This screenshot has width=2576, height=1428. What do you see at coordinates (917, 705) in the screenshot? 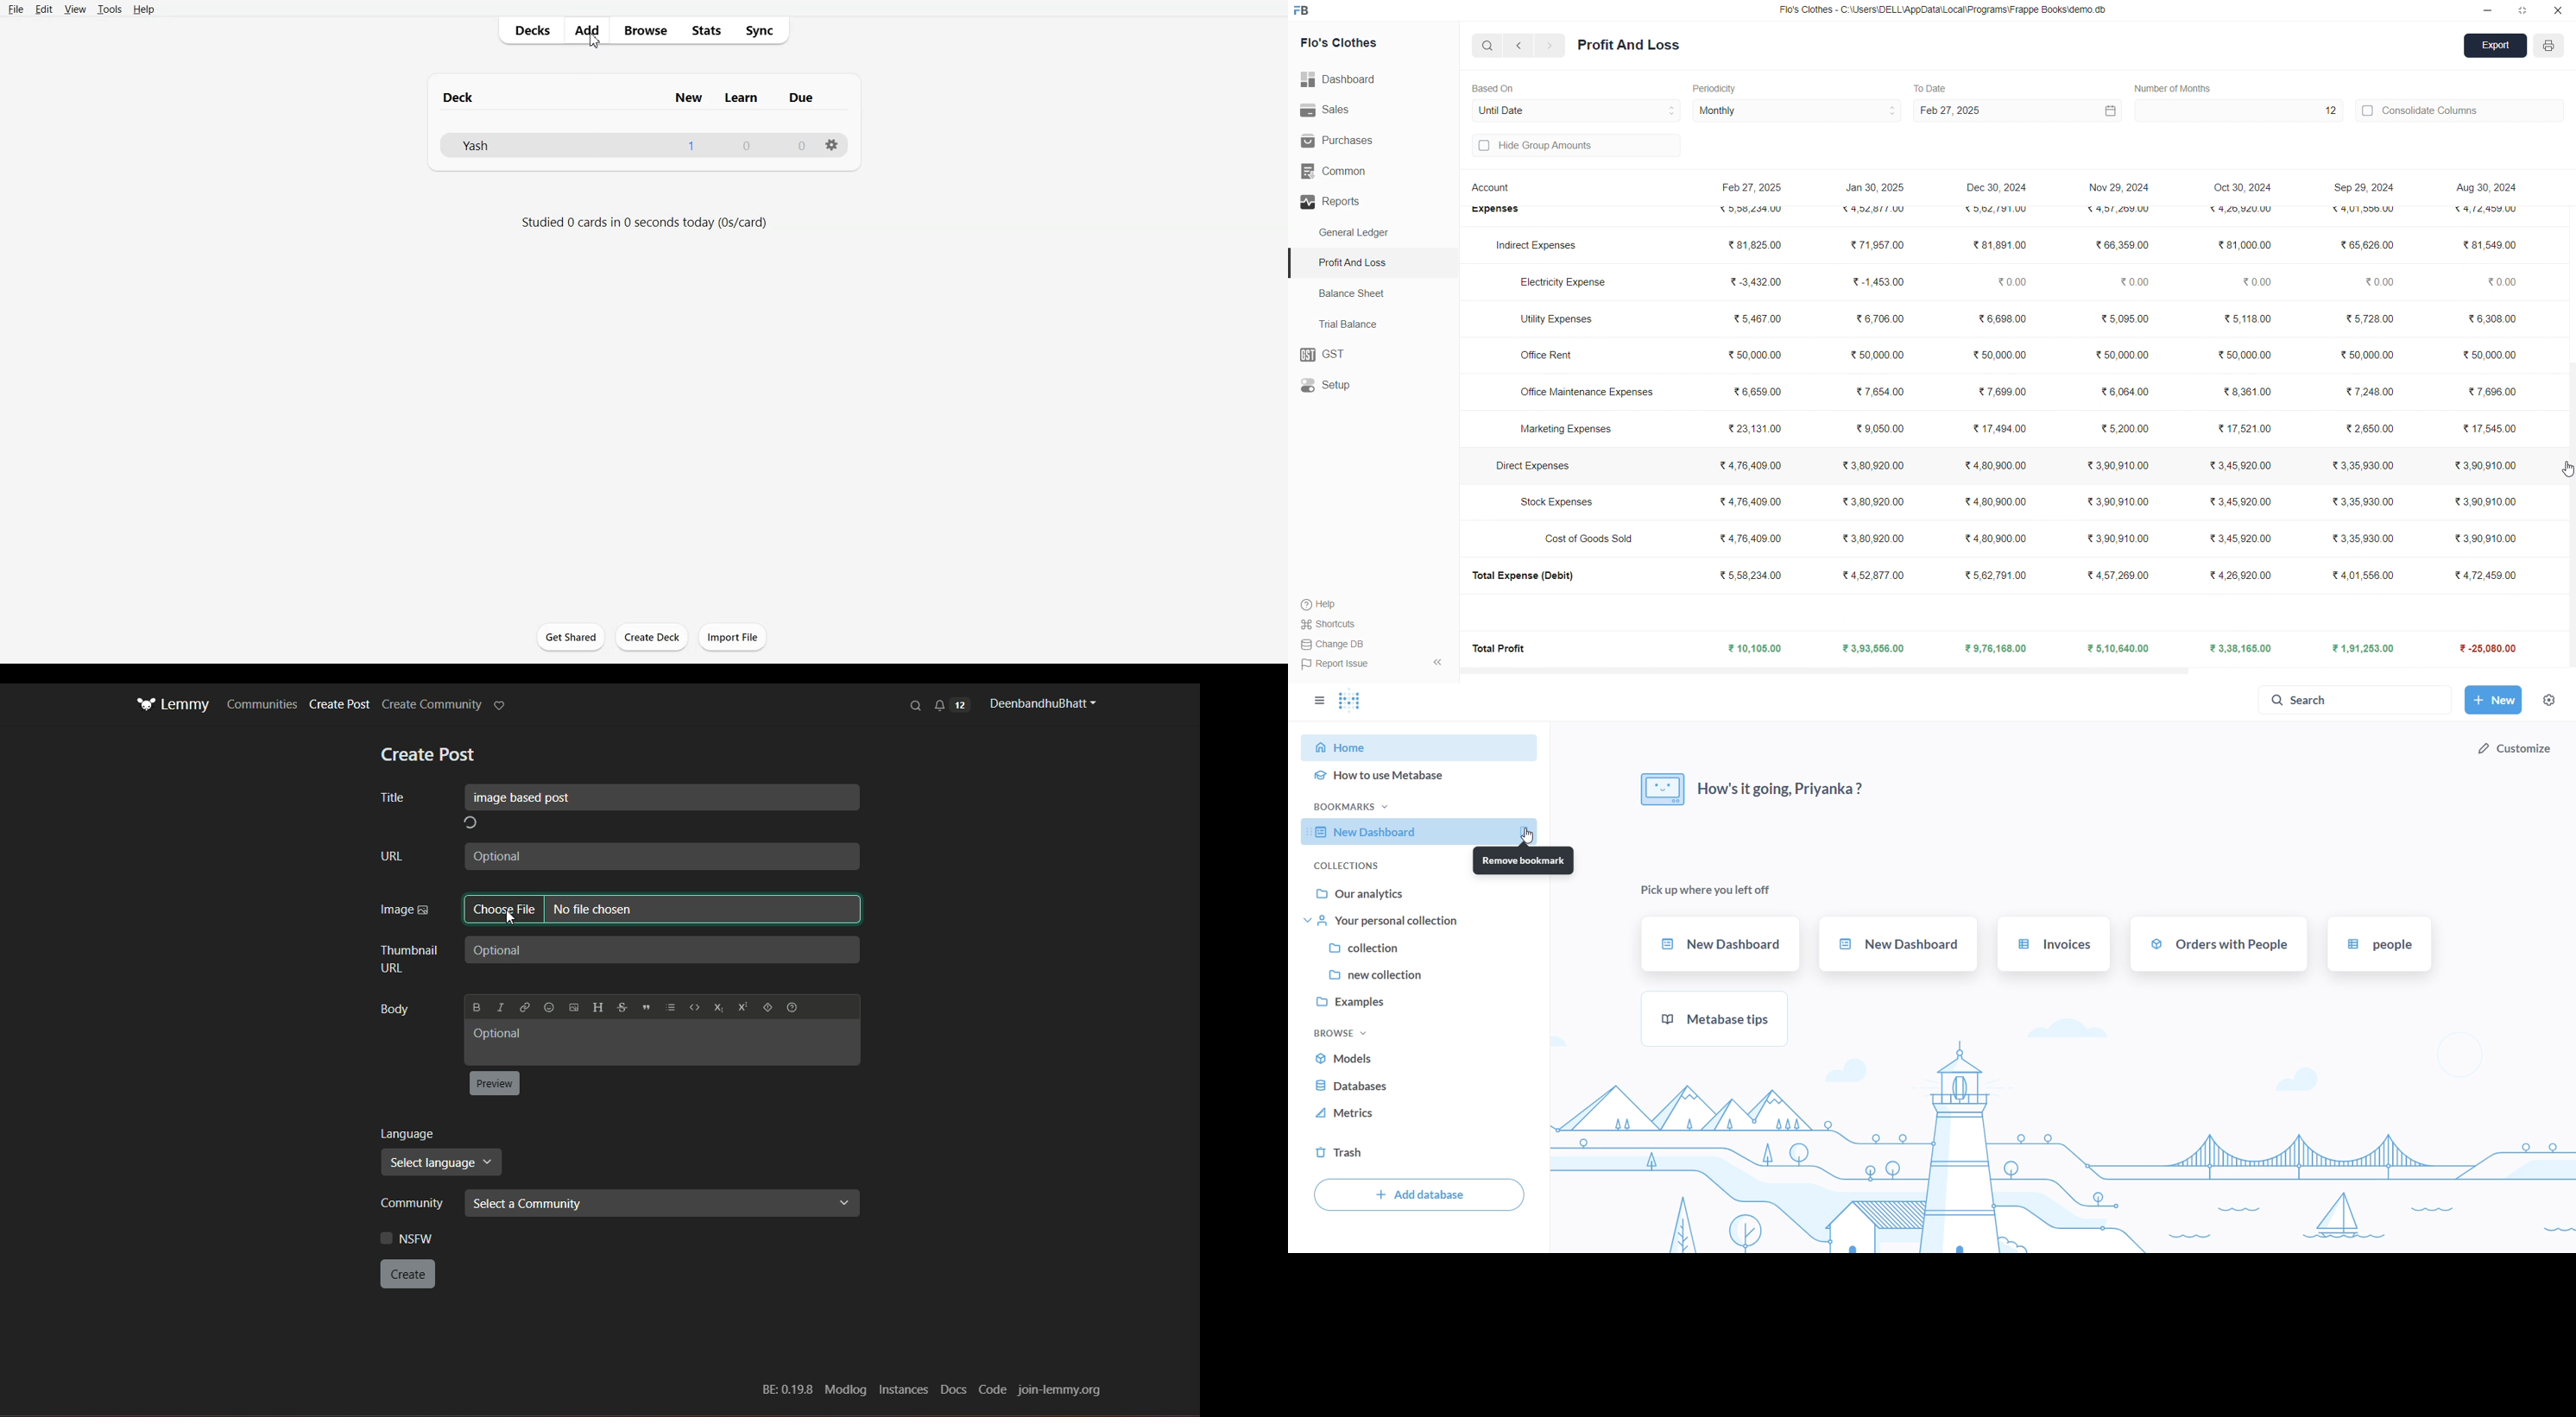
I see `search` at bounding box center [917, 705].